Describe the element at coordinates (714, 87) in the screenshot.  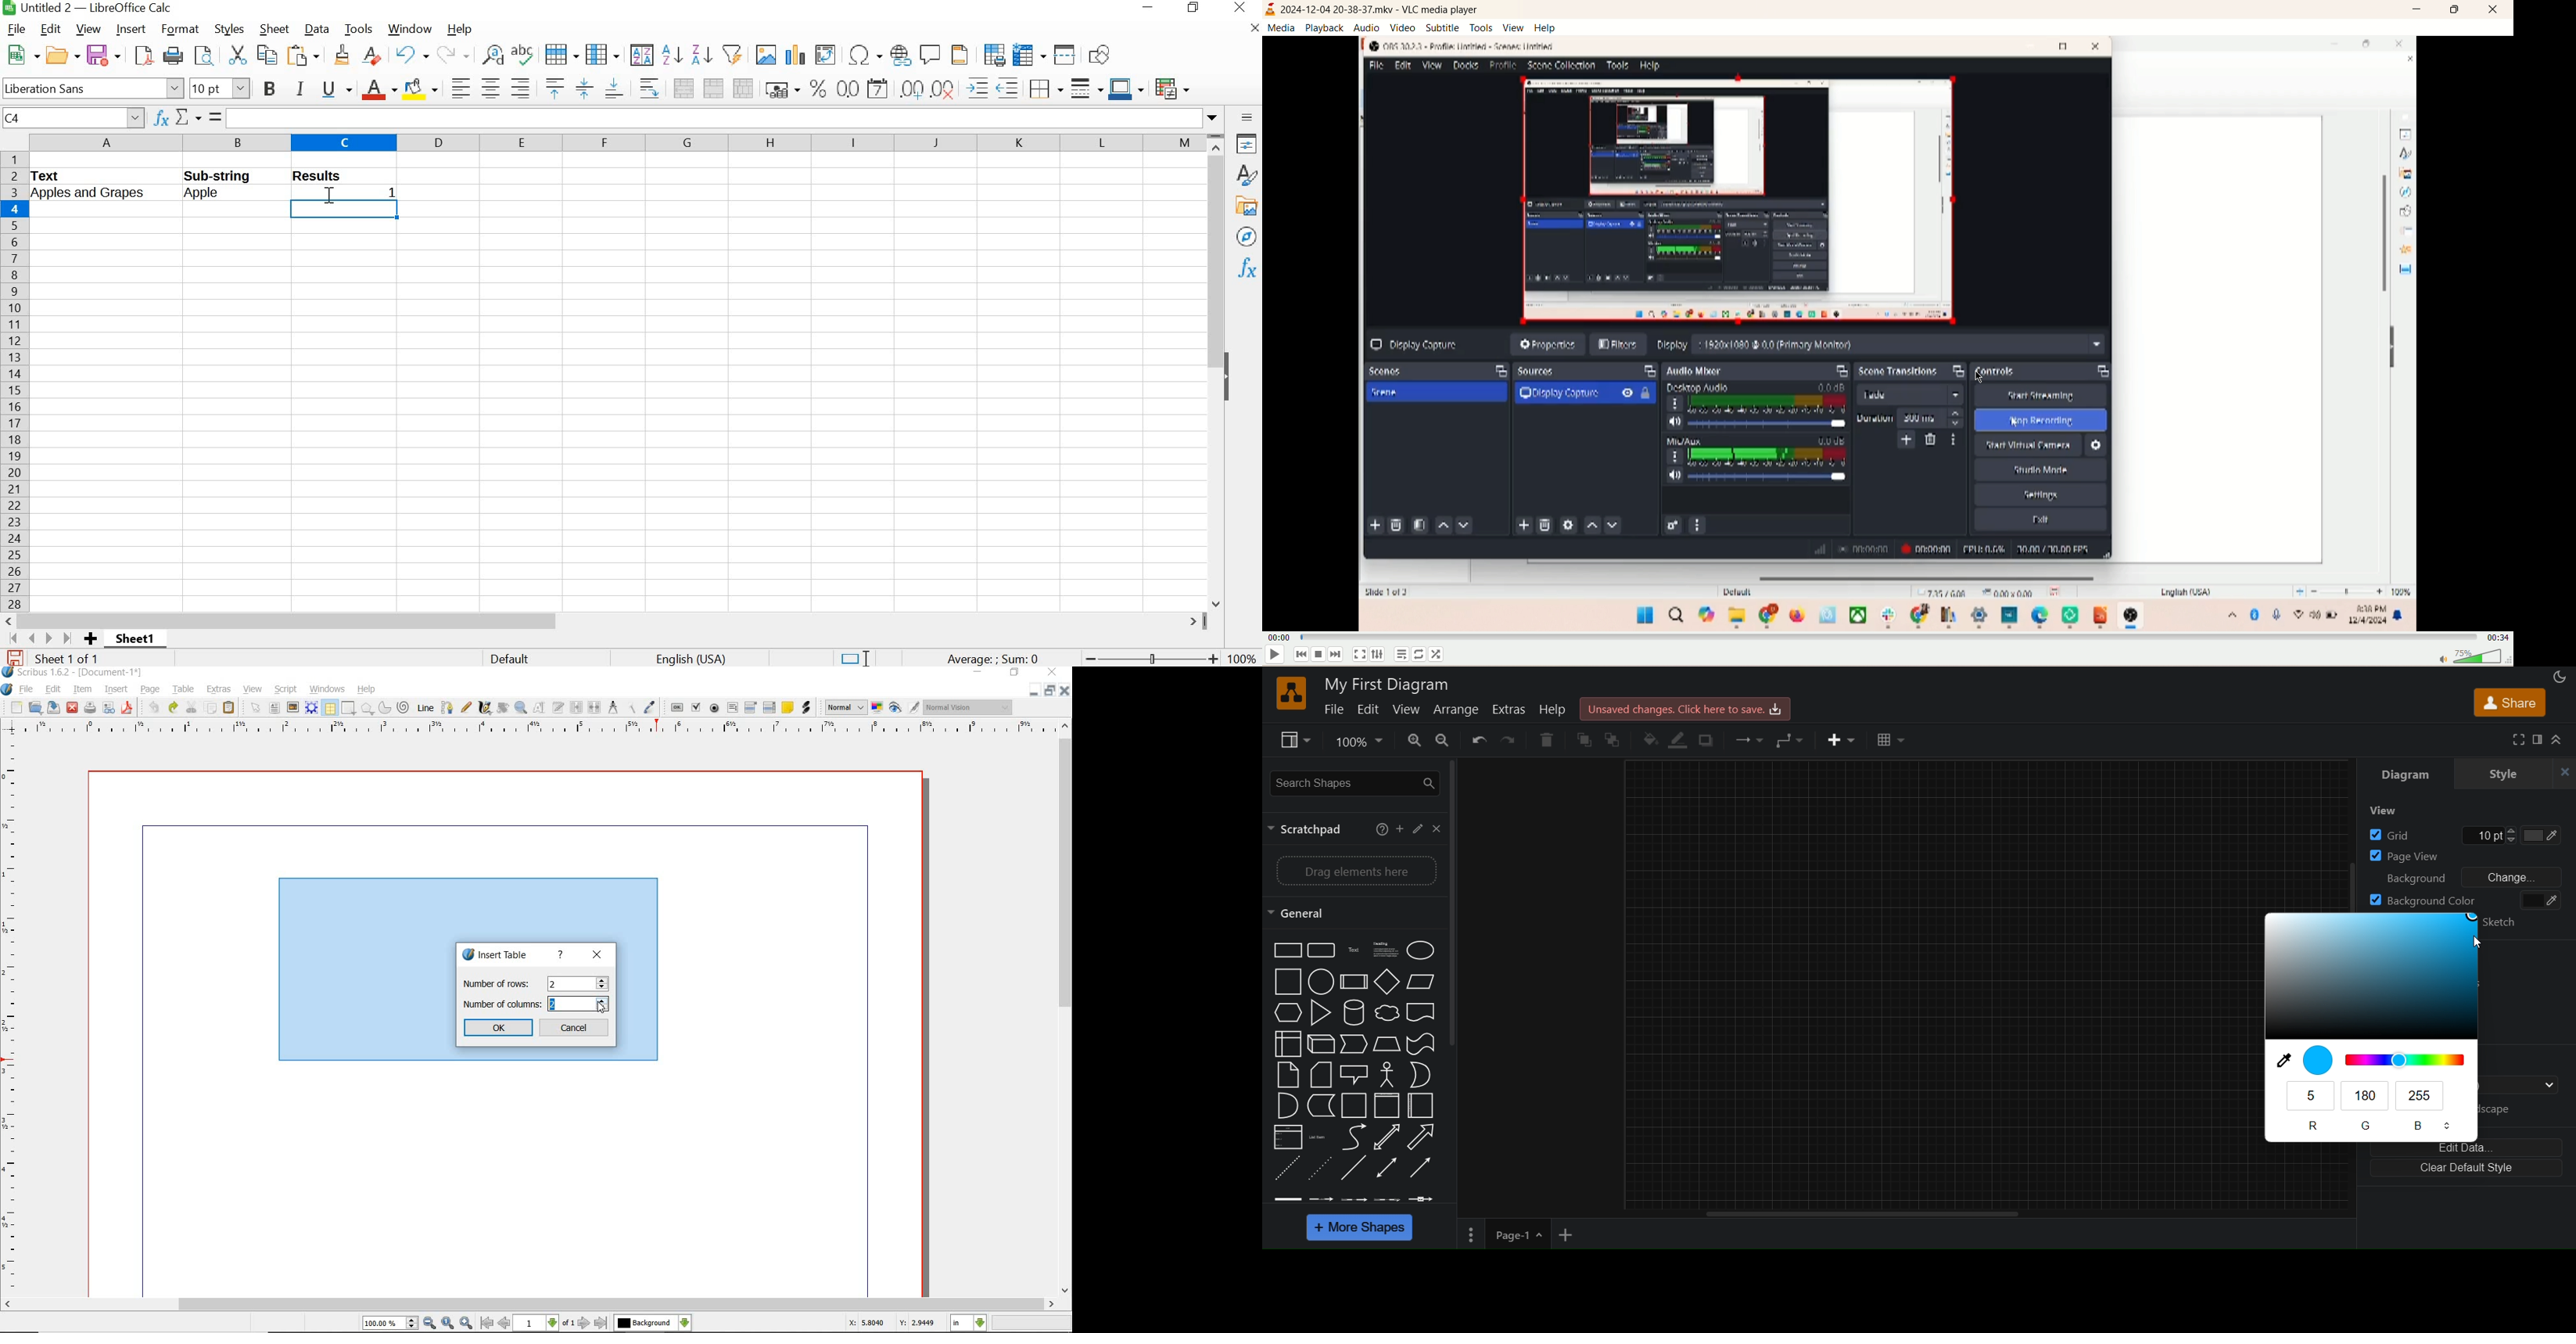
I see `merge cells` at that location.